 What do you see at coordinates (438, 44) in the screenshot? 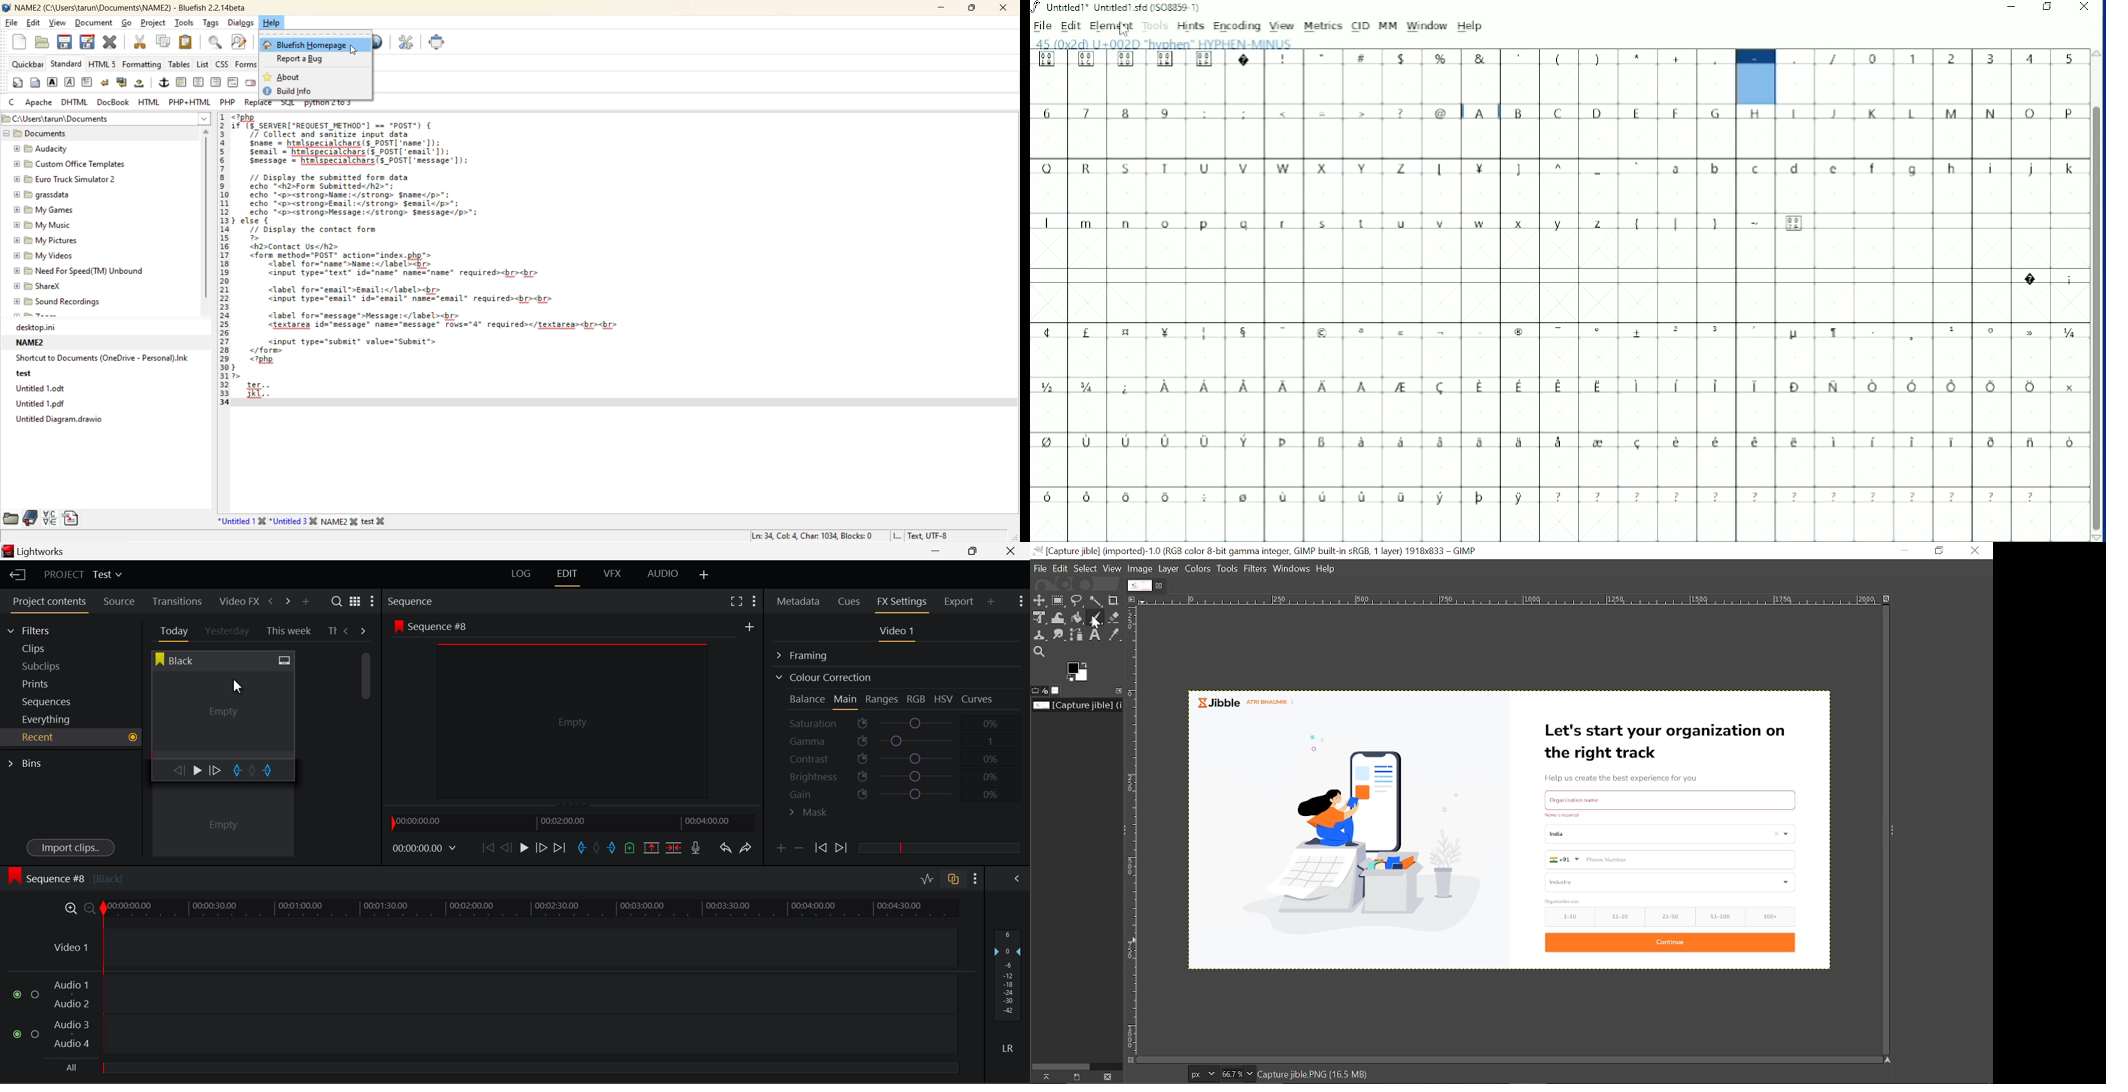
I see `fullscreen` at bounding box center [438, 44].